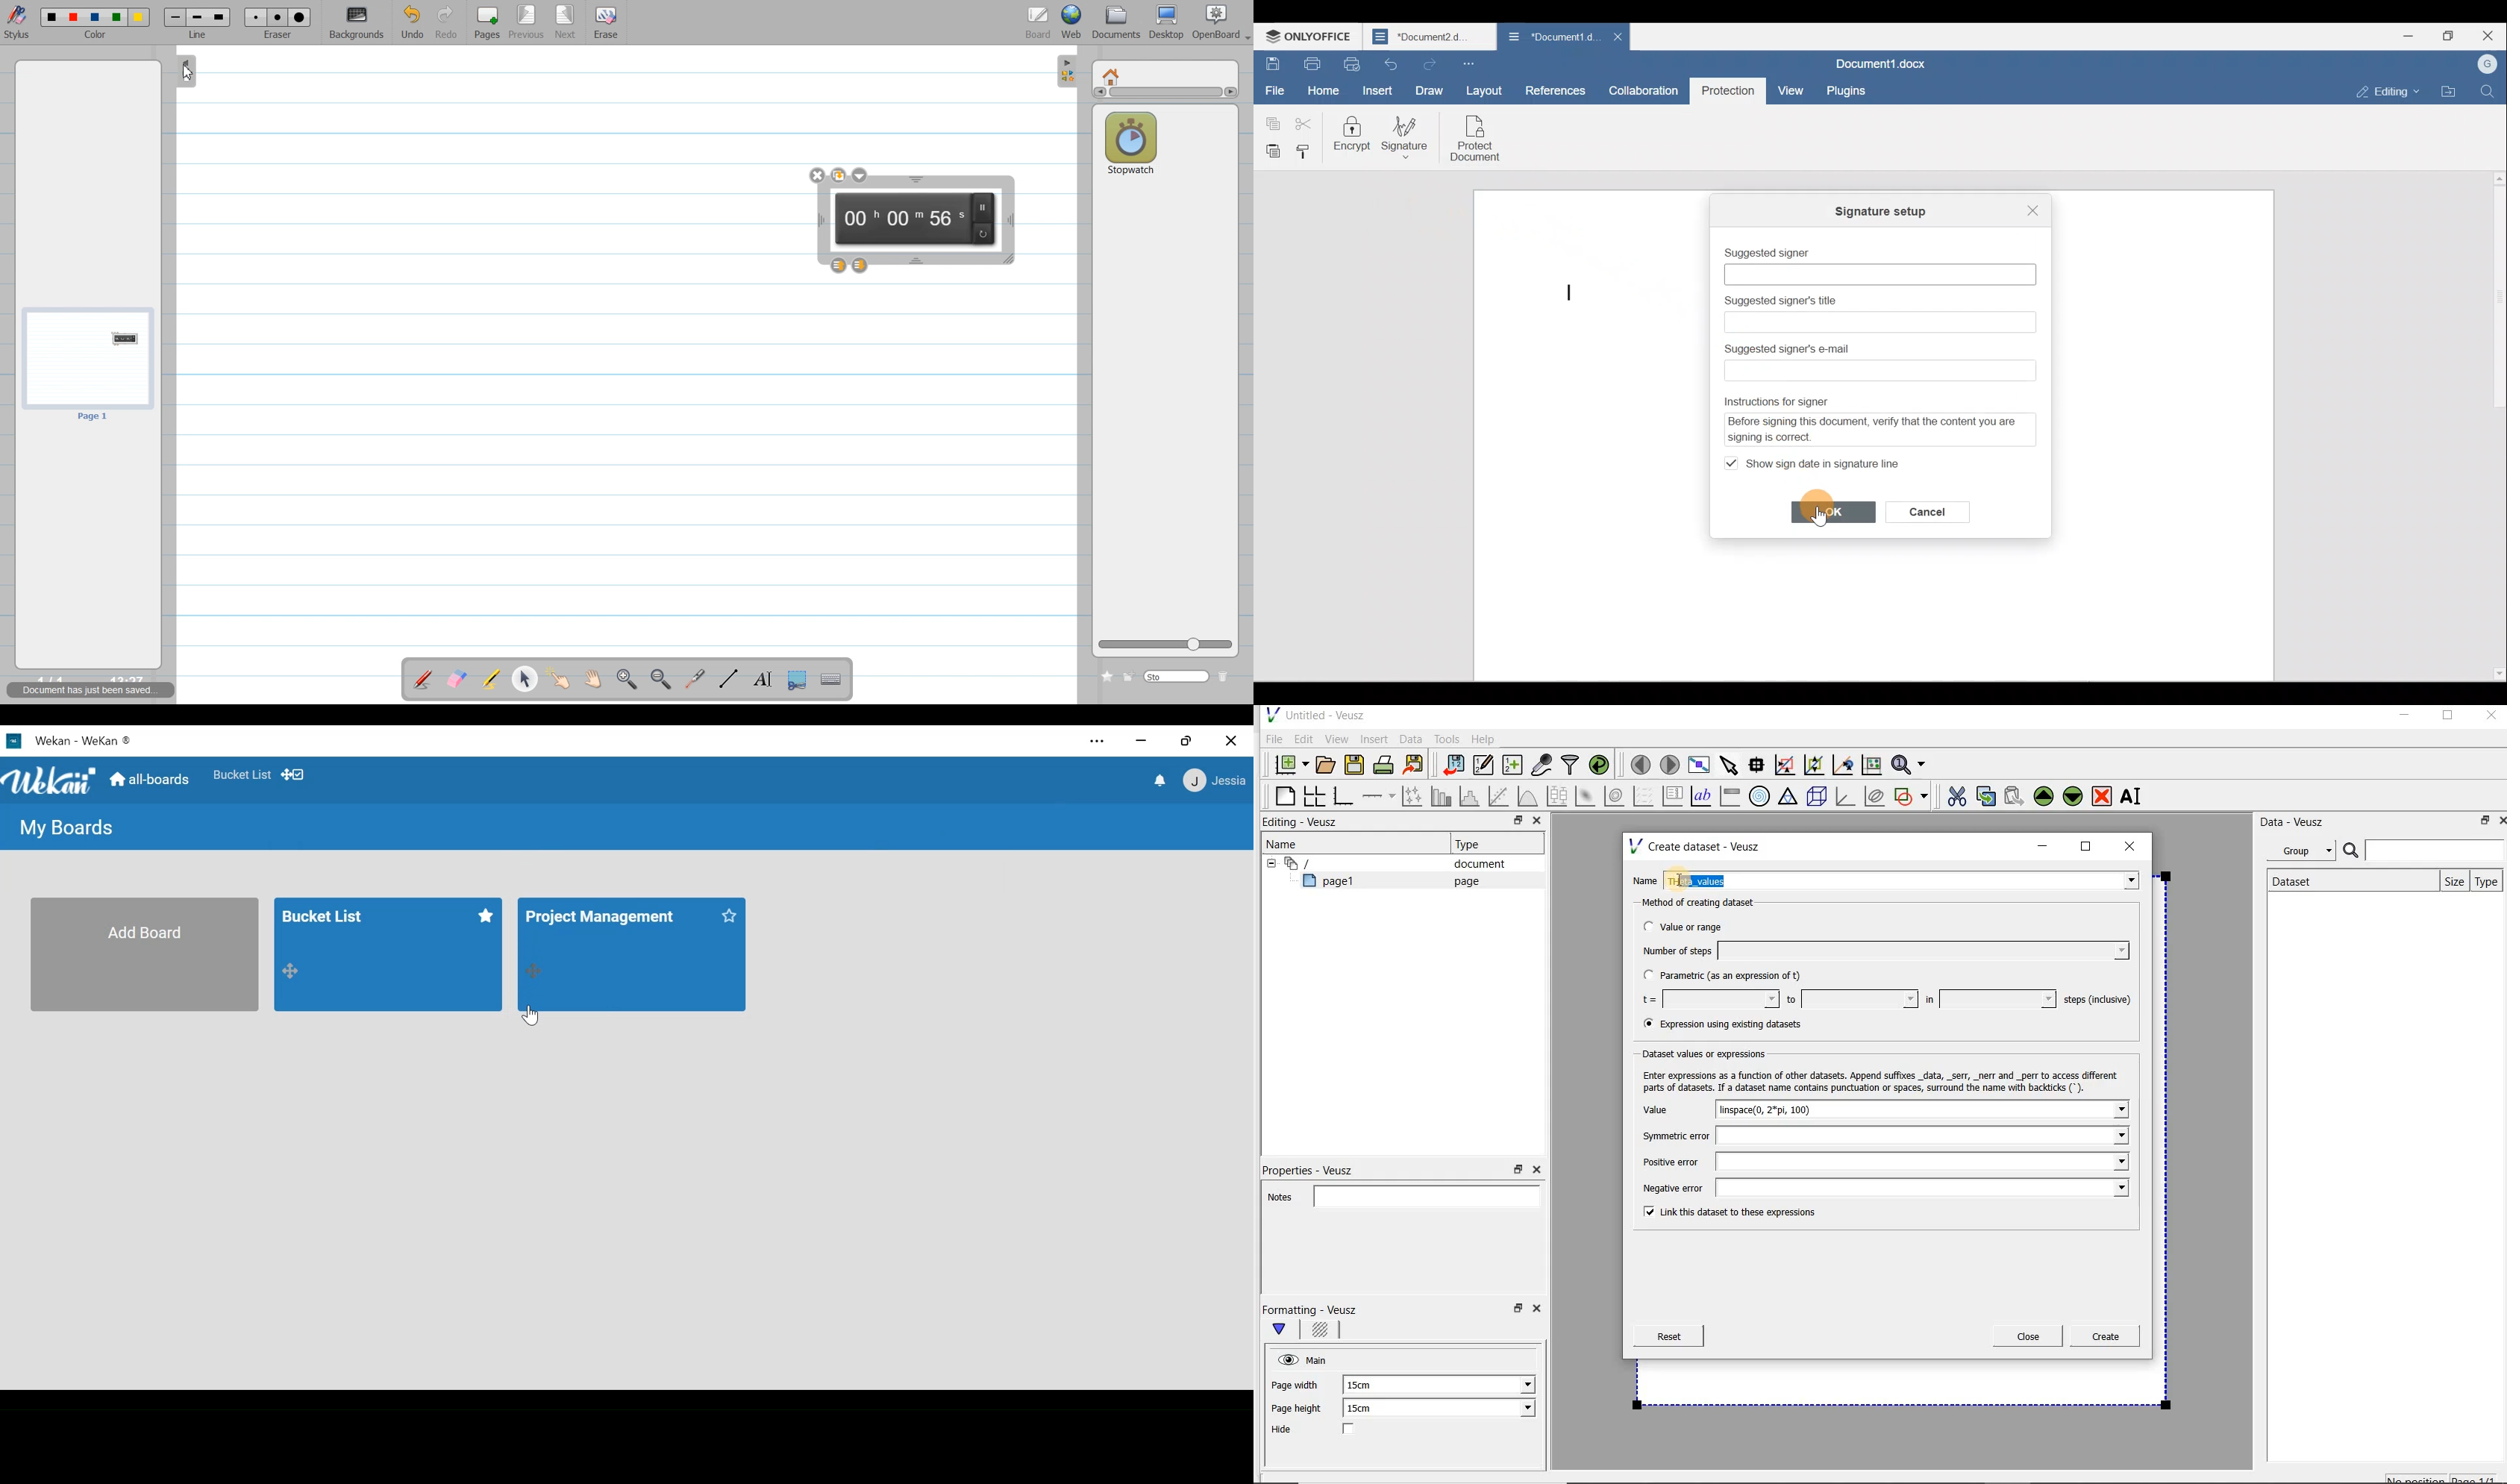  Describe the element at coordinates (2447, 33) in the screenshot. I see `Maximize` at that location.